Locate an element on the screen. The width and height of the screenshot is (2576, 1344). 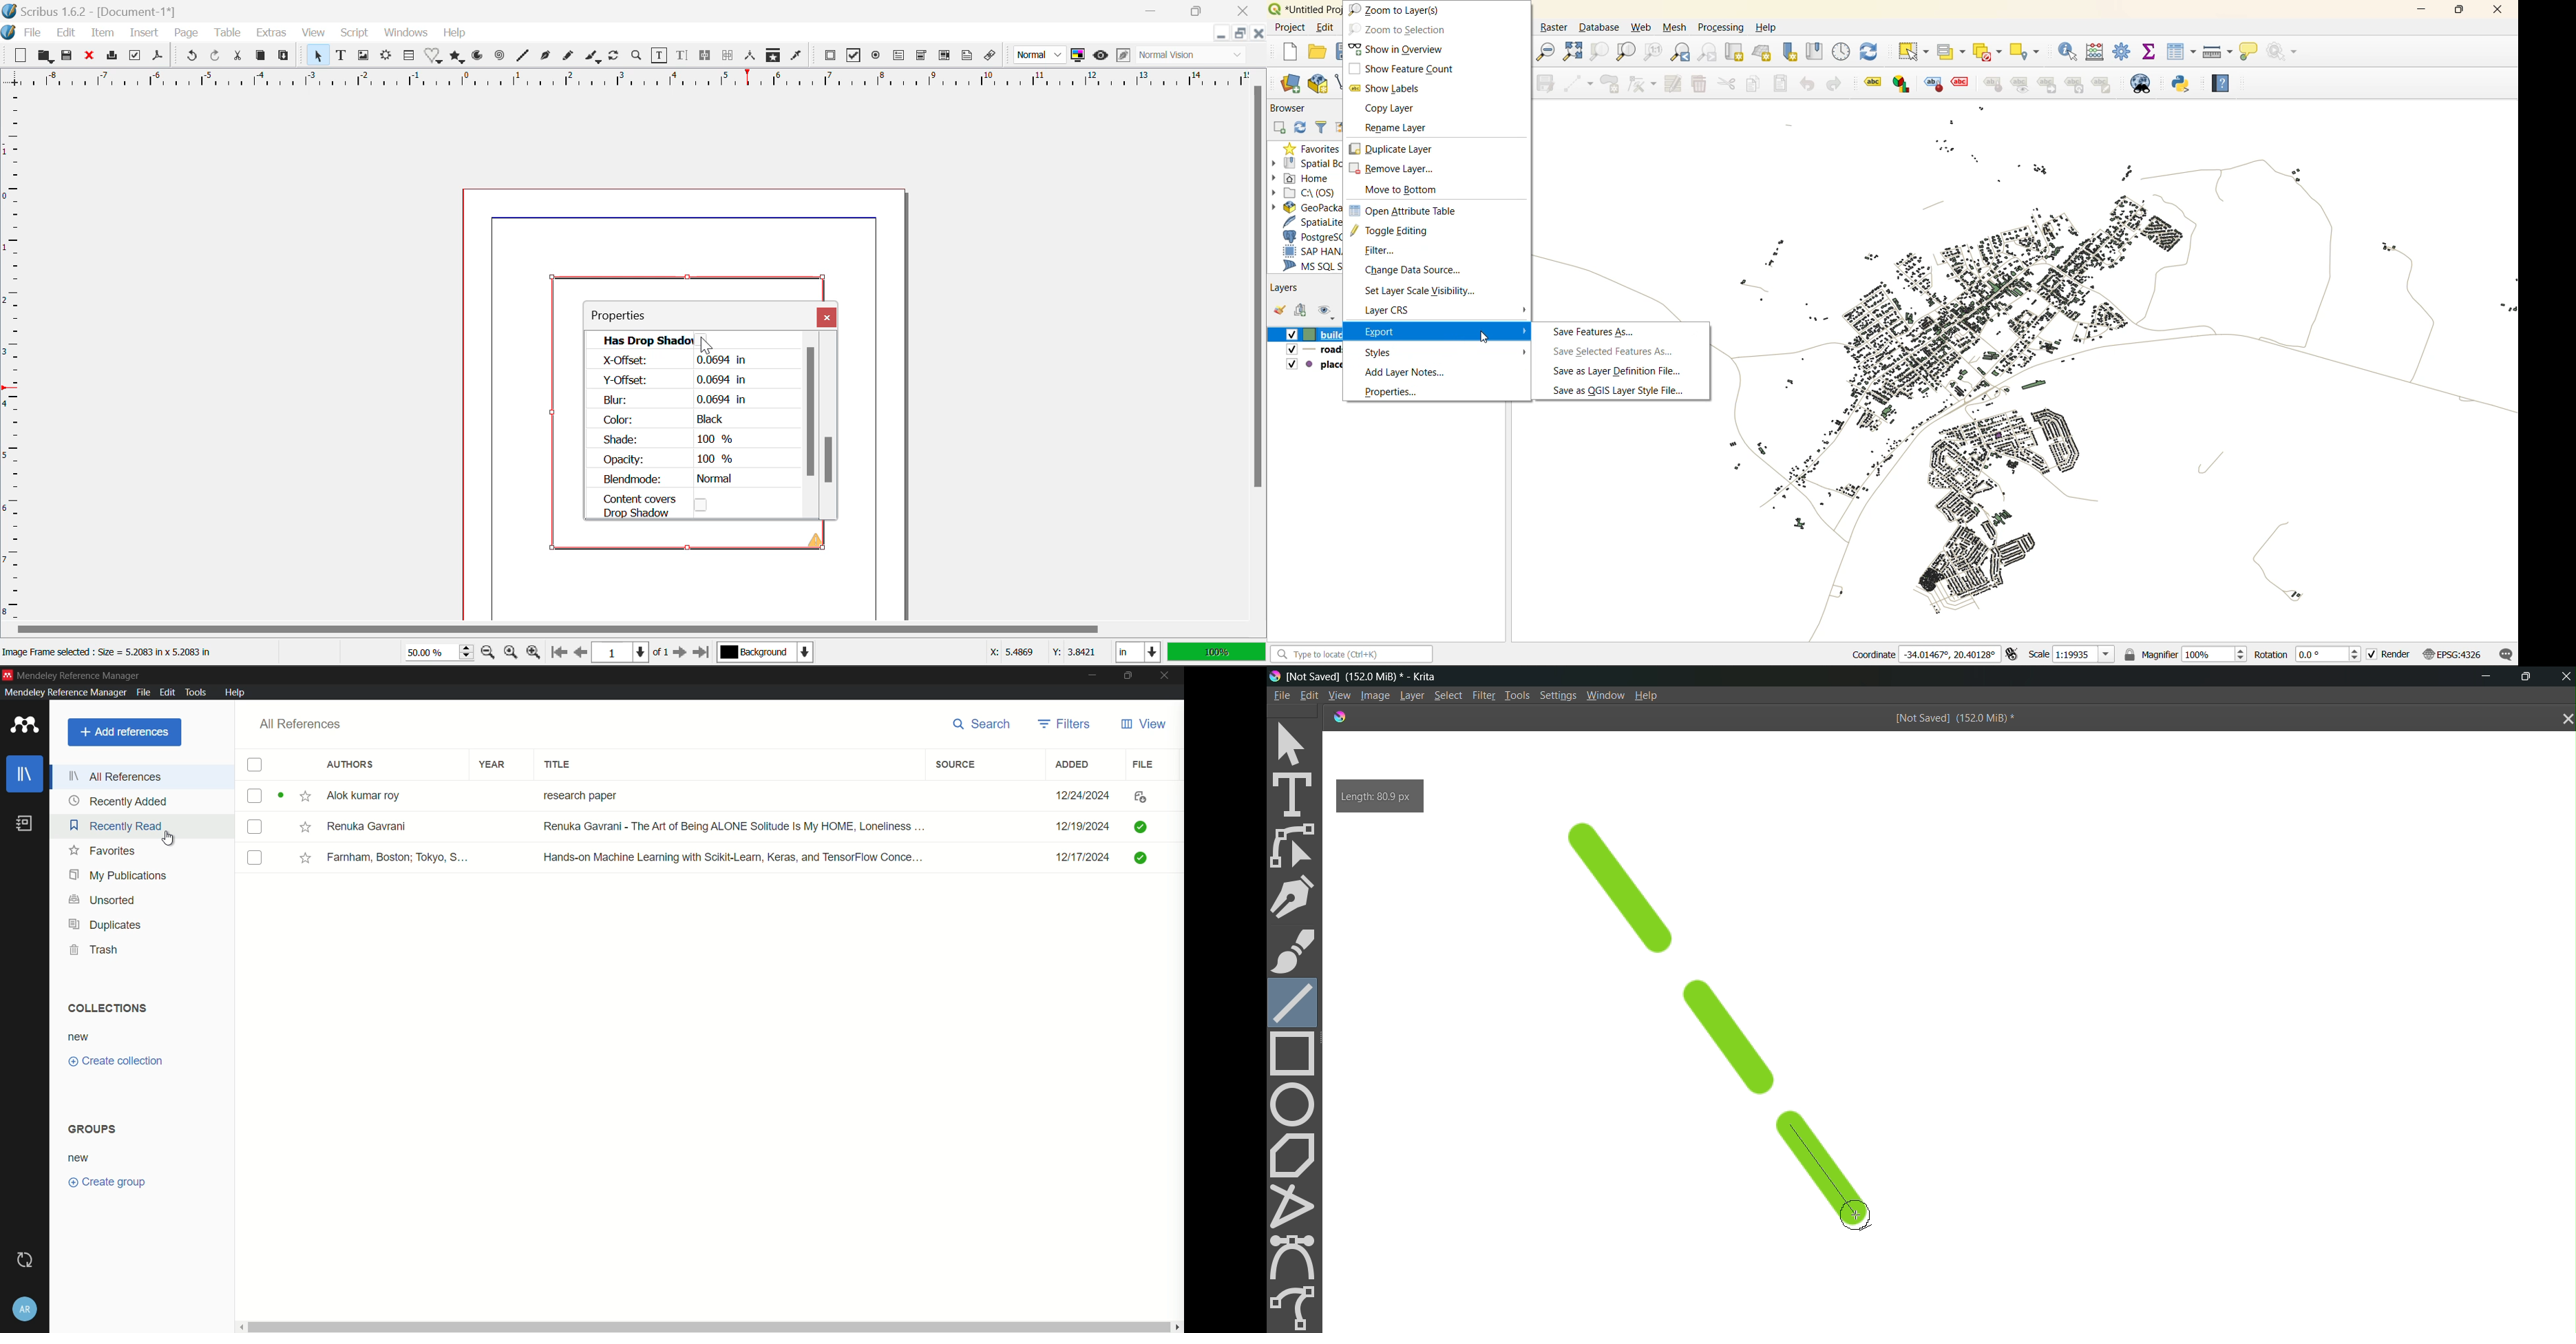
X: 5.4869 is located at coordinates (1011, 651).